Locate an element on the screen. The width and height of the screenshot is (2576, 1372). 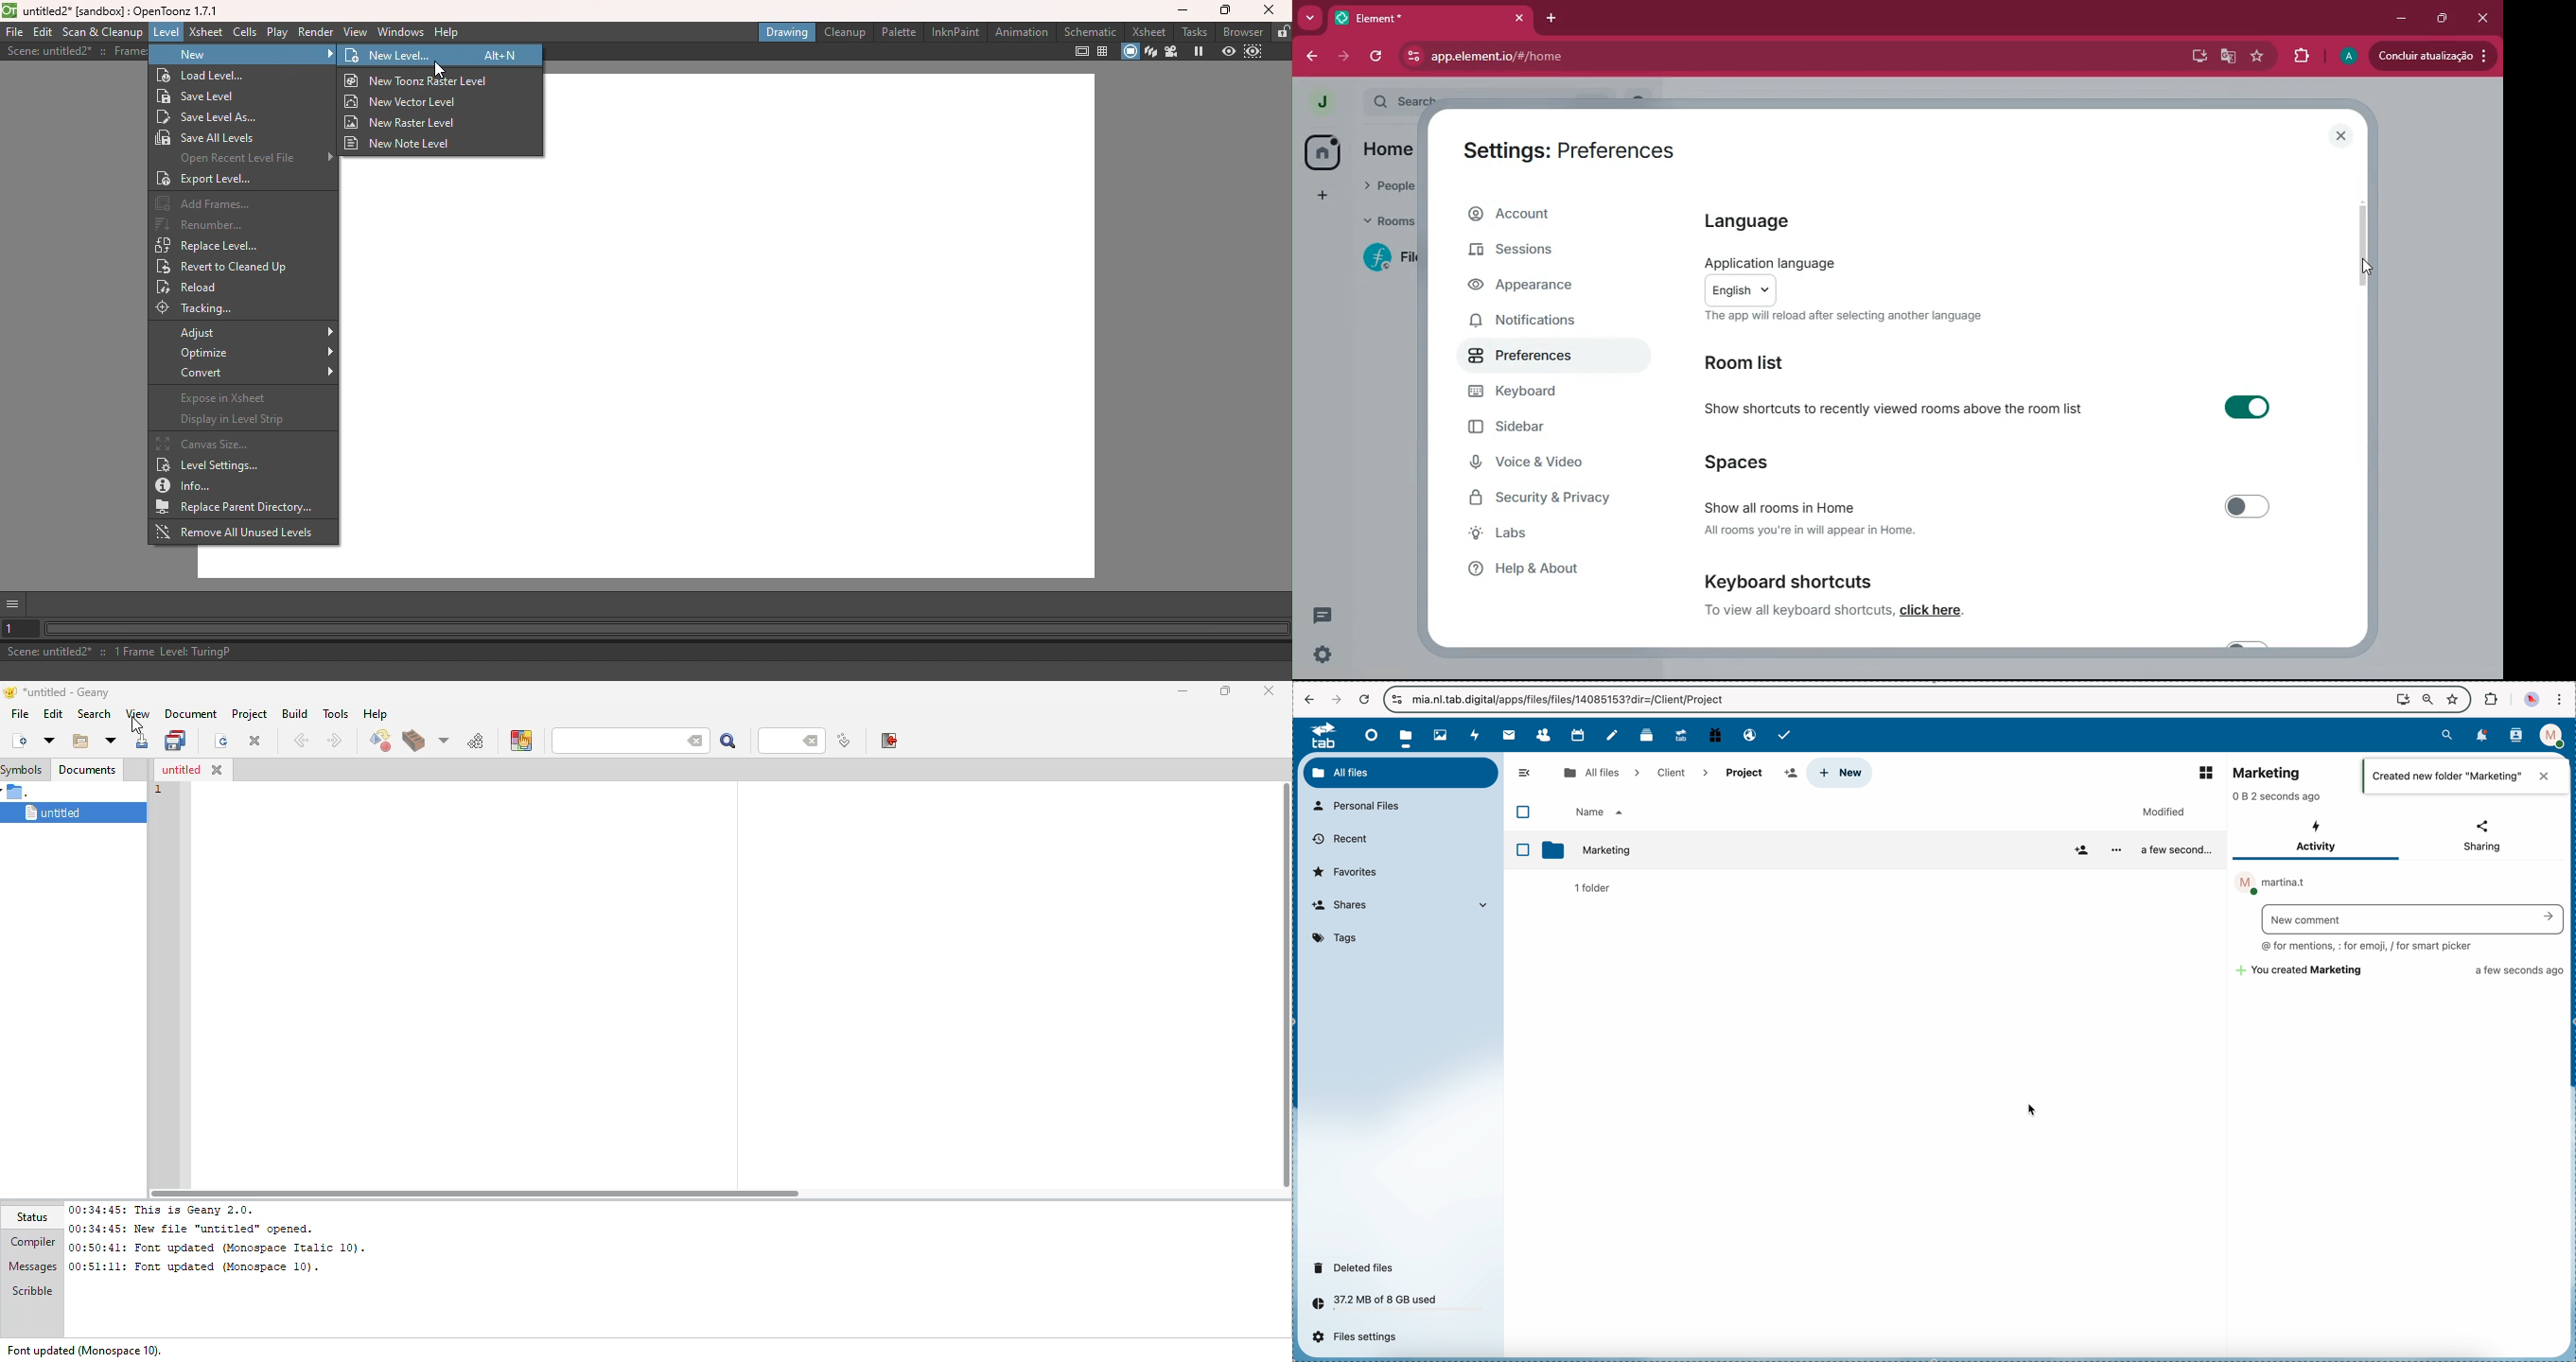
click here. is located at coordinates (1933, 610).